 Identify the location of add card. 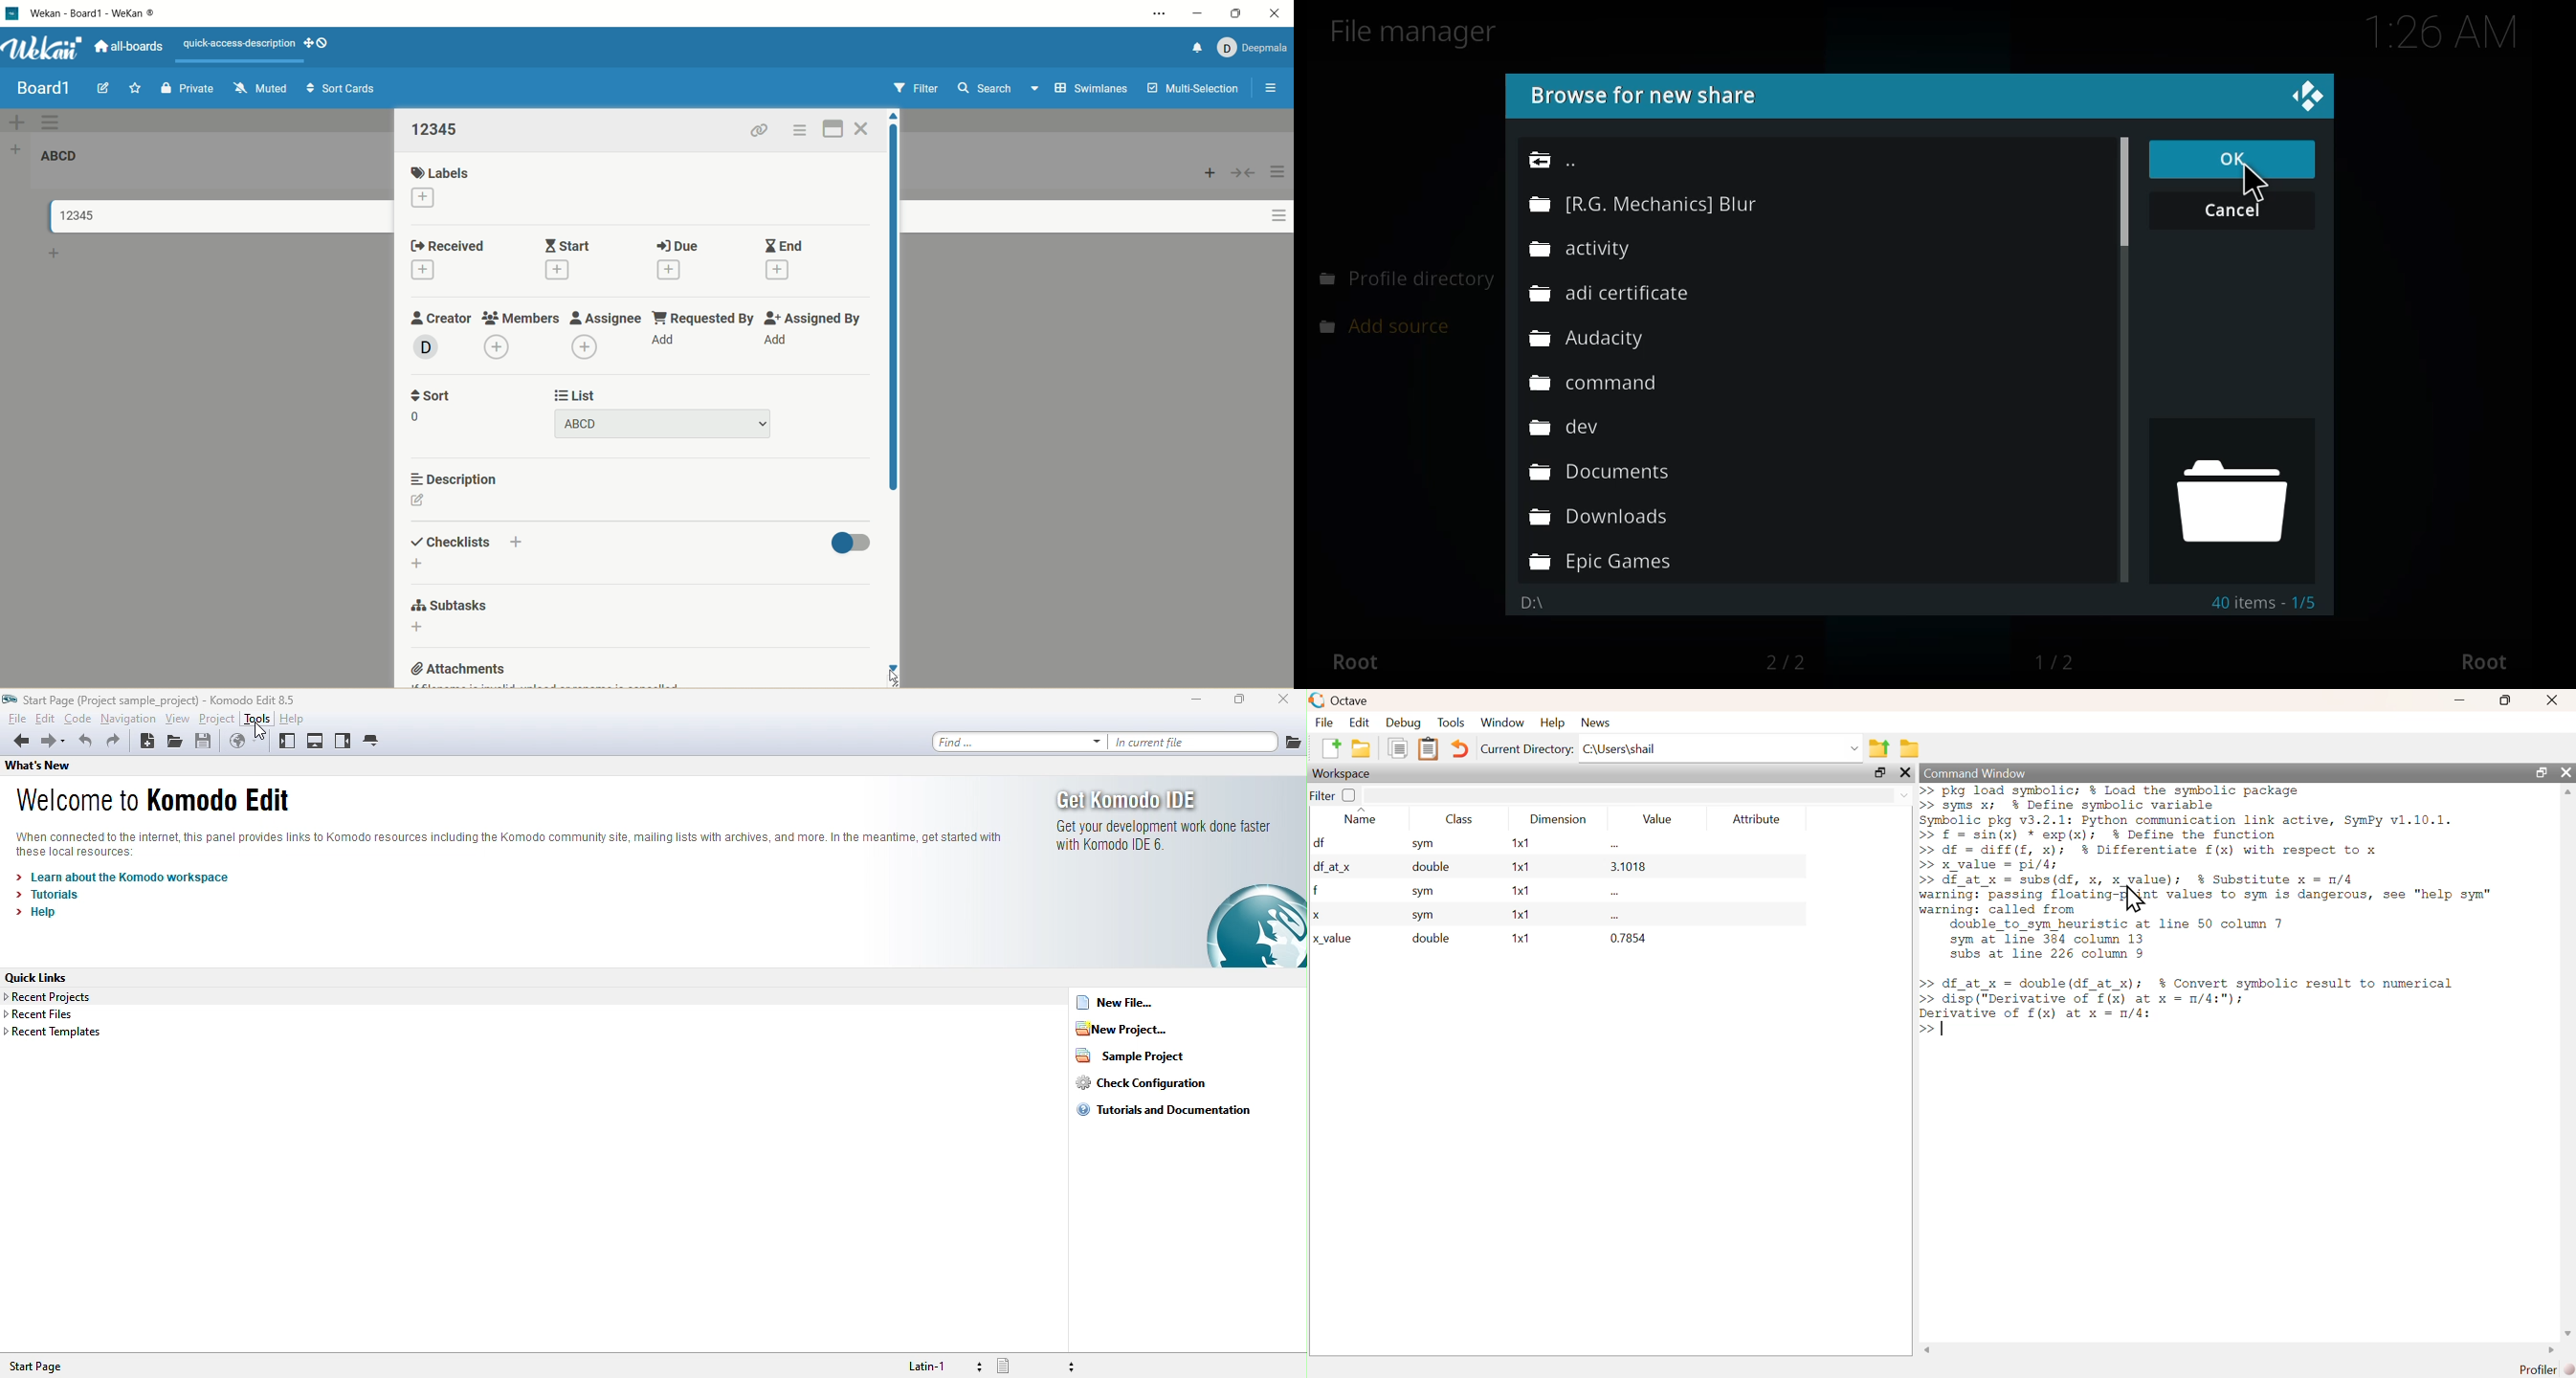
(55, 256).